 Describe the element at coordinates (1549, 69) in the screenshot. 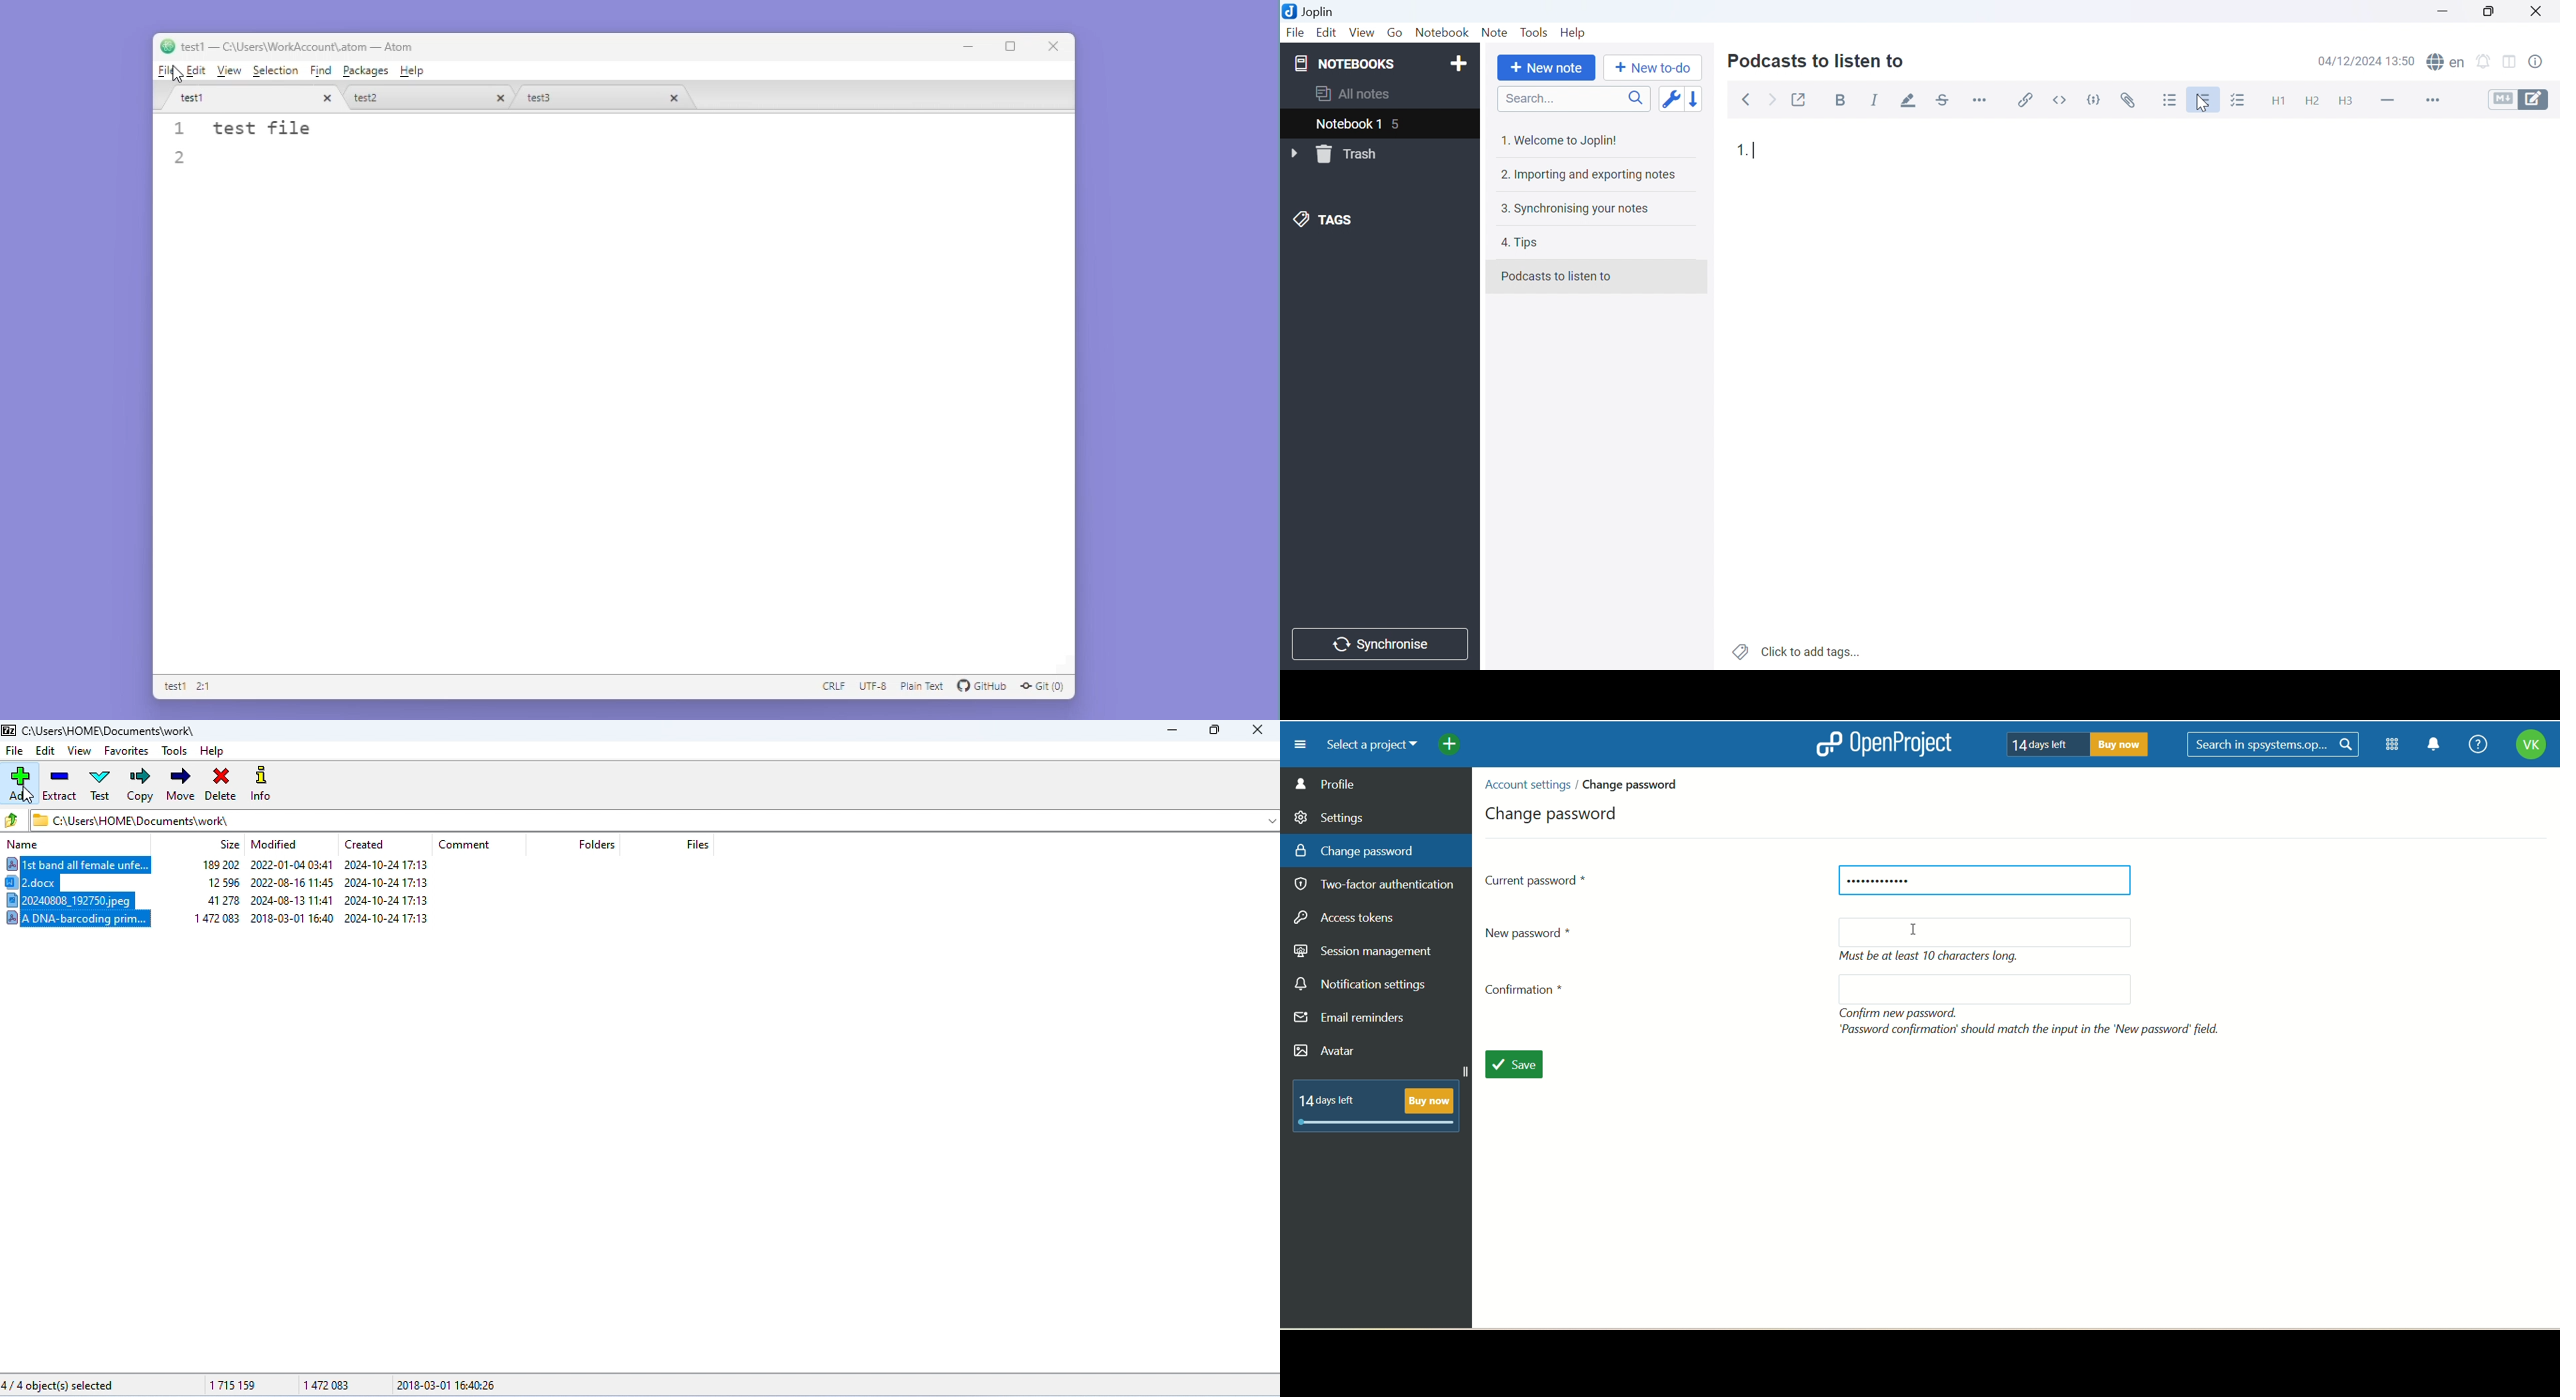

I see `New note` at that location.